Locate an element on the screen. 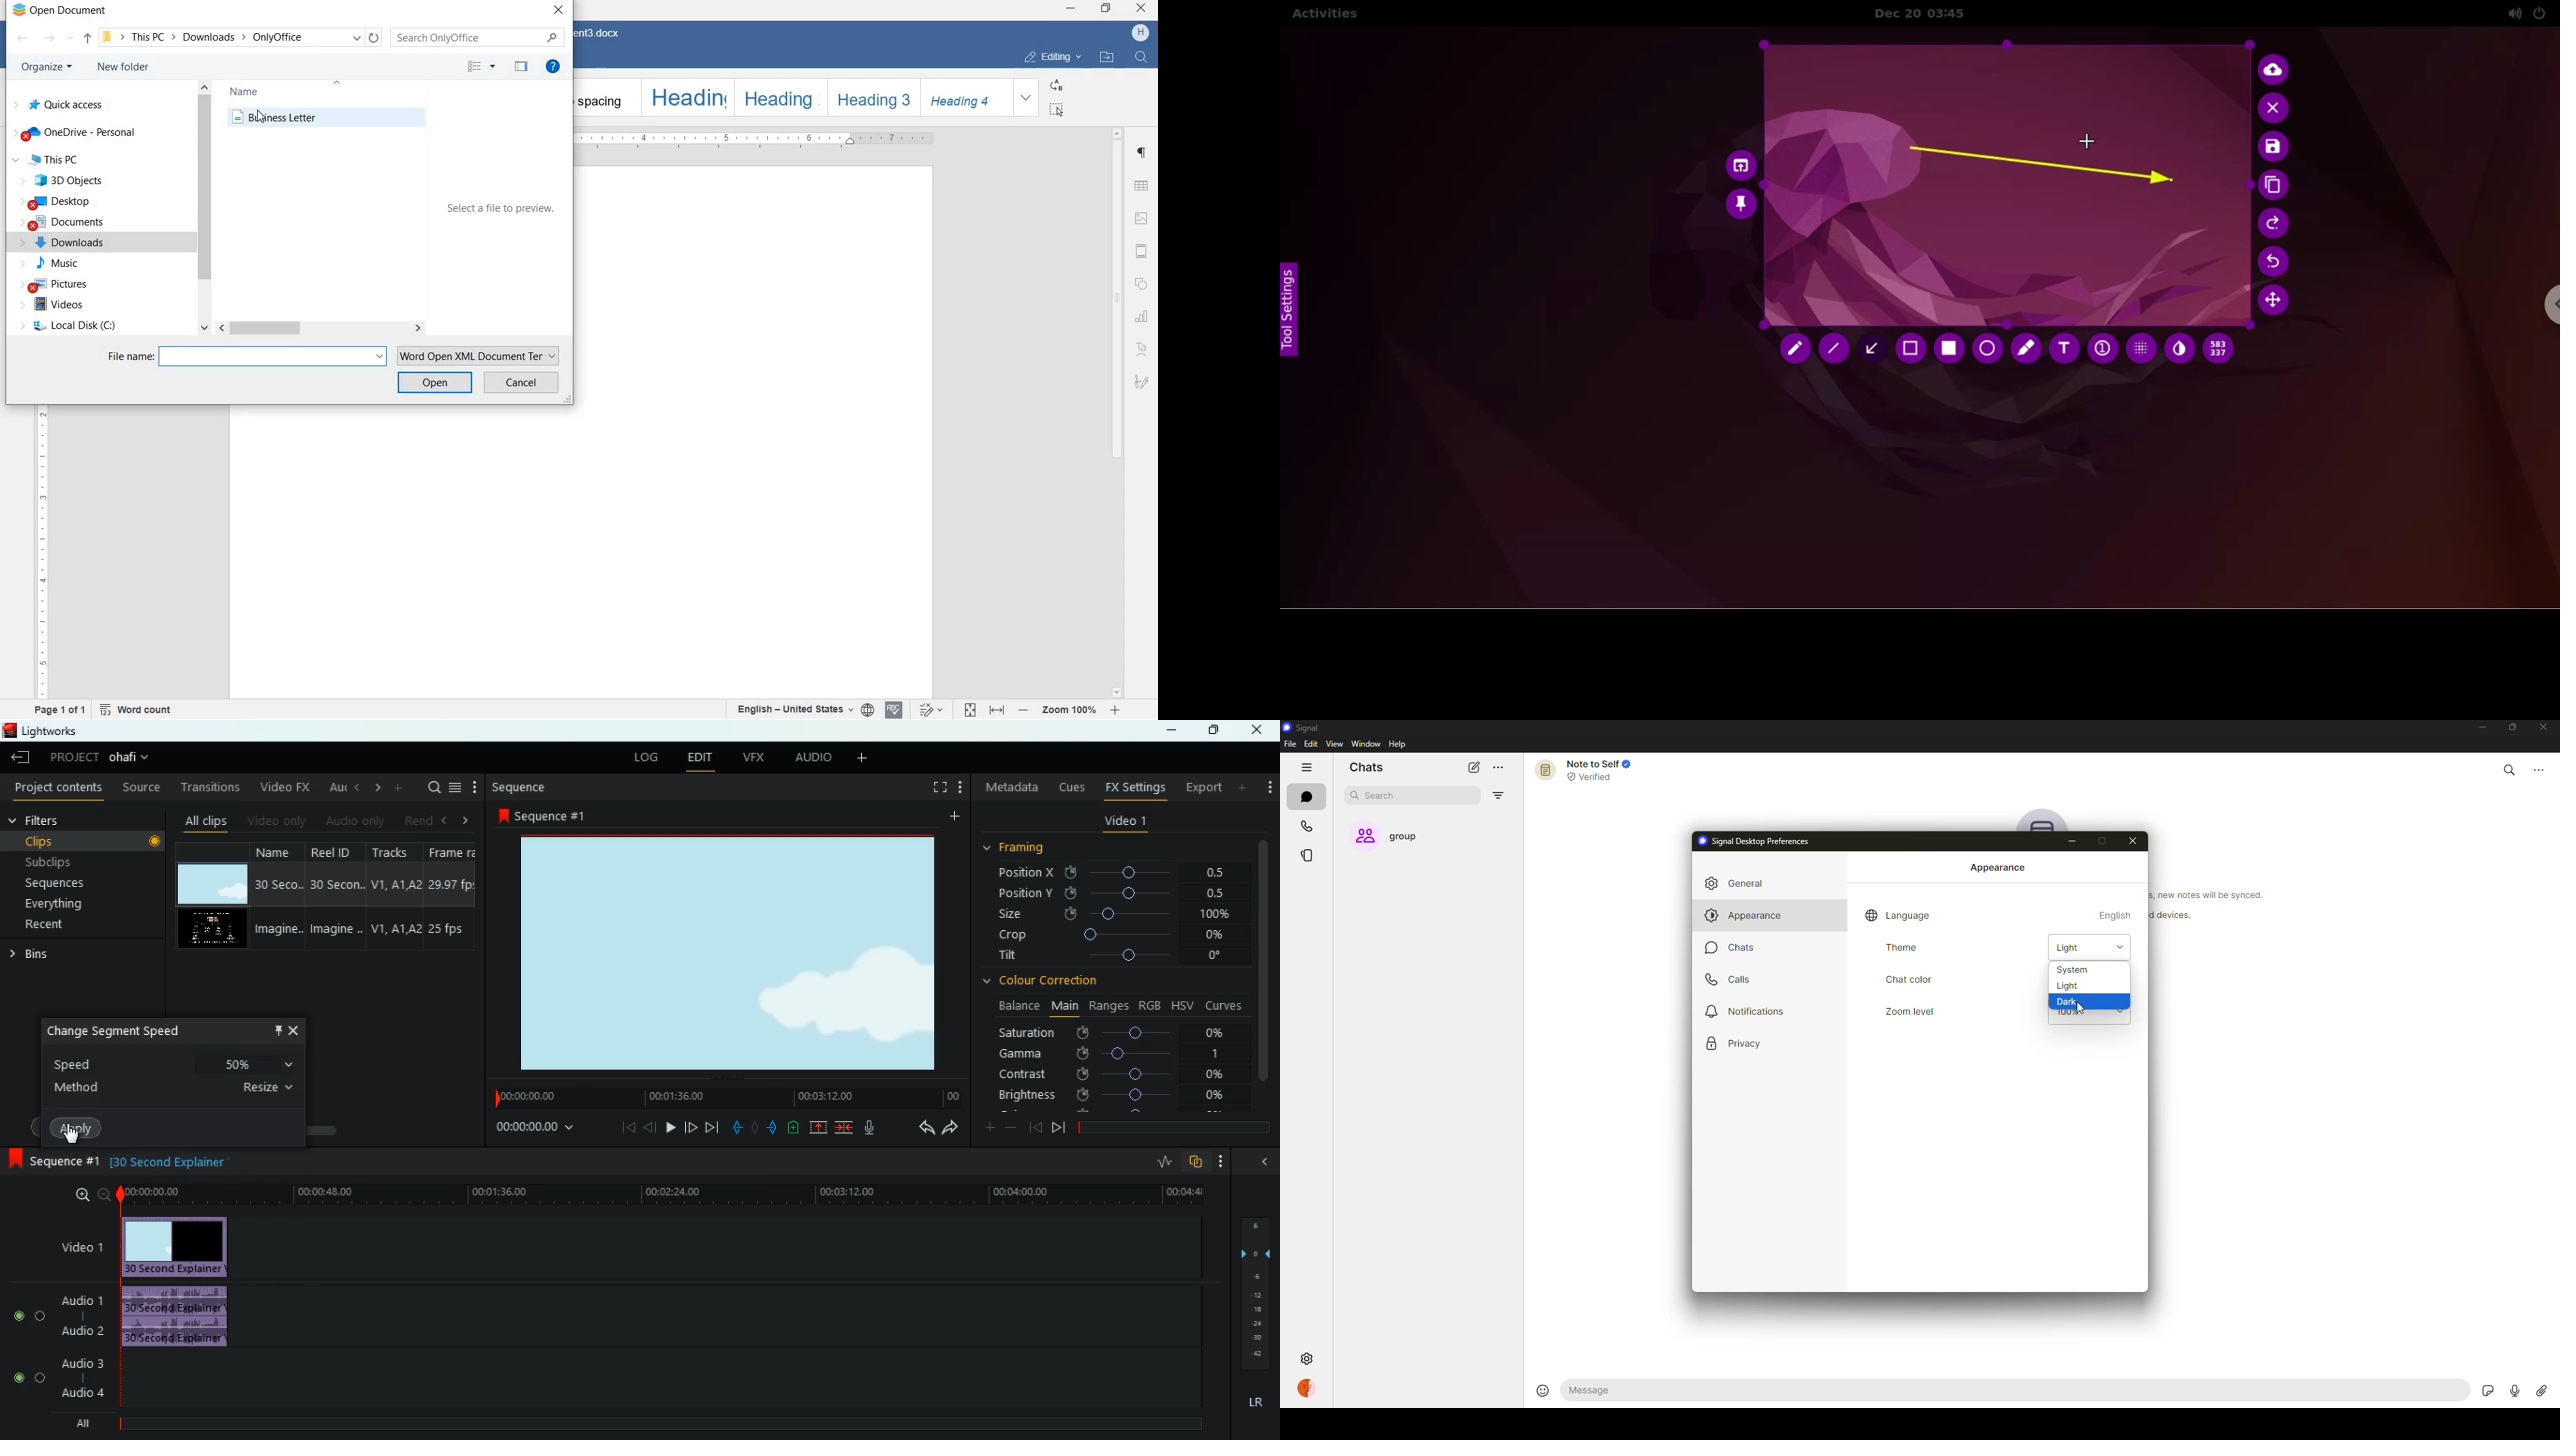  back is located at coordinates (919, 1128).